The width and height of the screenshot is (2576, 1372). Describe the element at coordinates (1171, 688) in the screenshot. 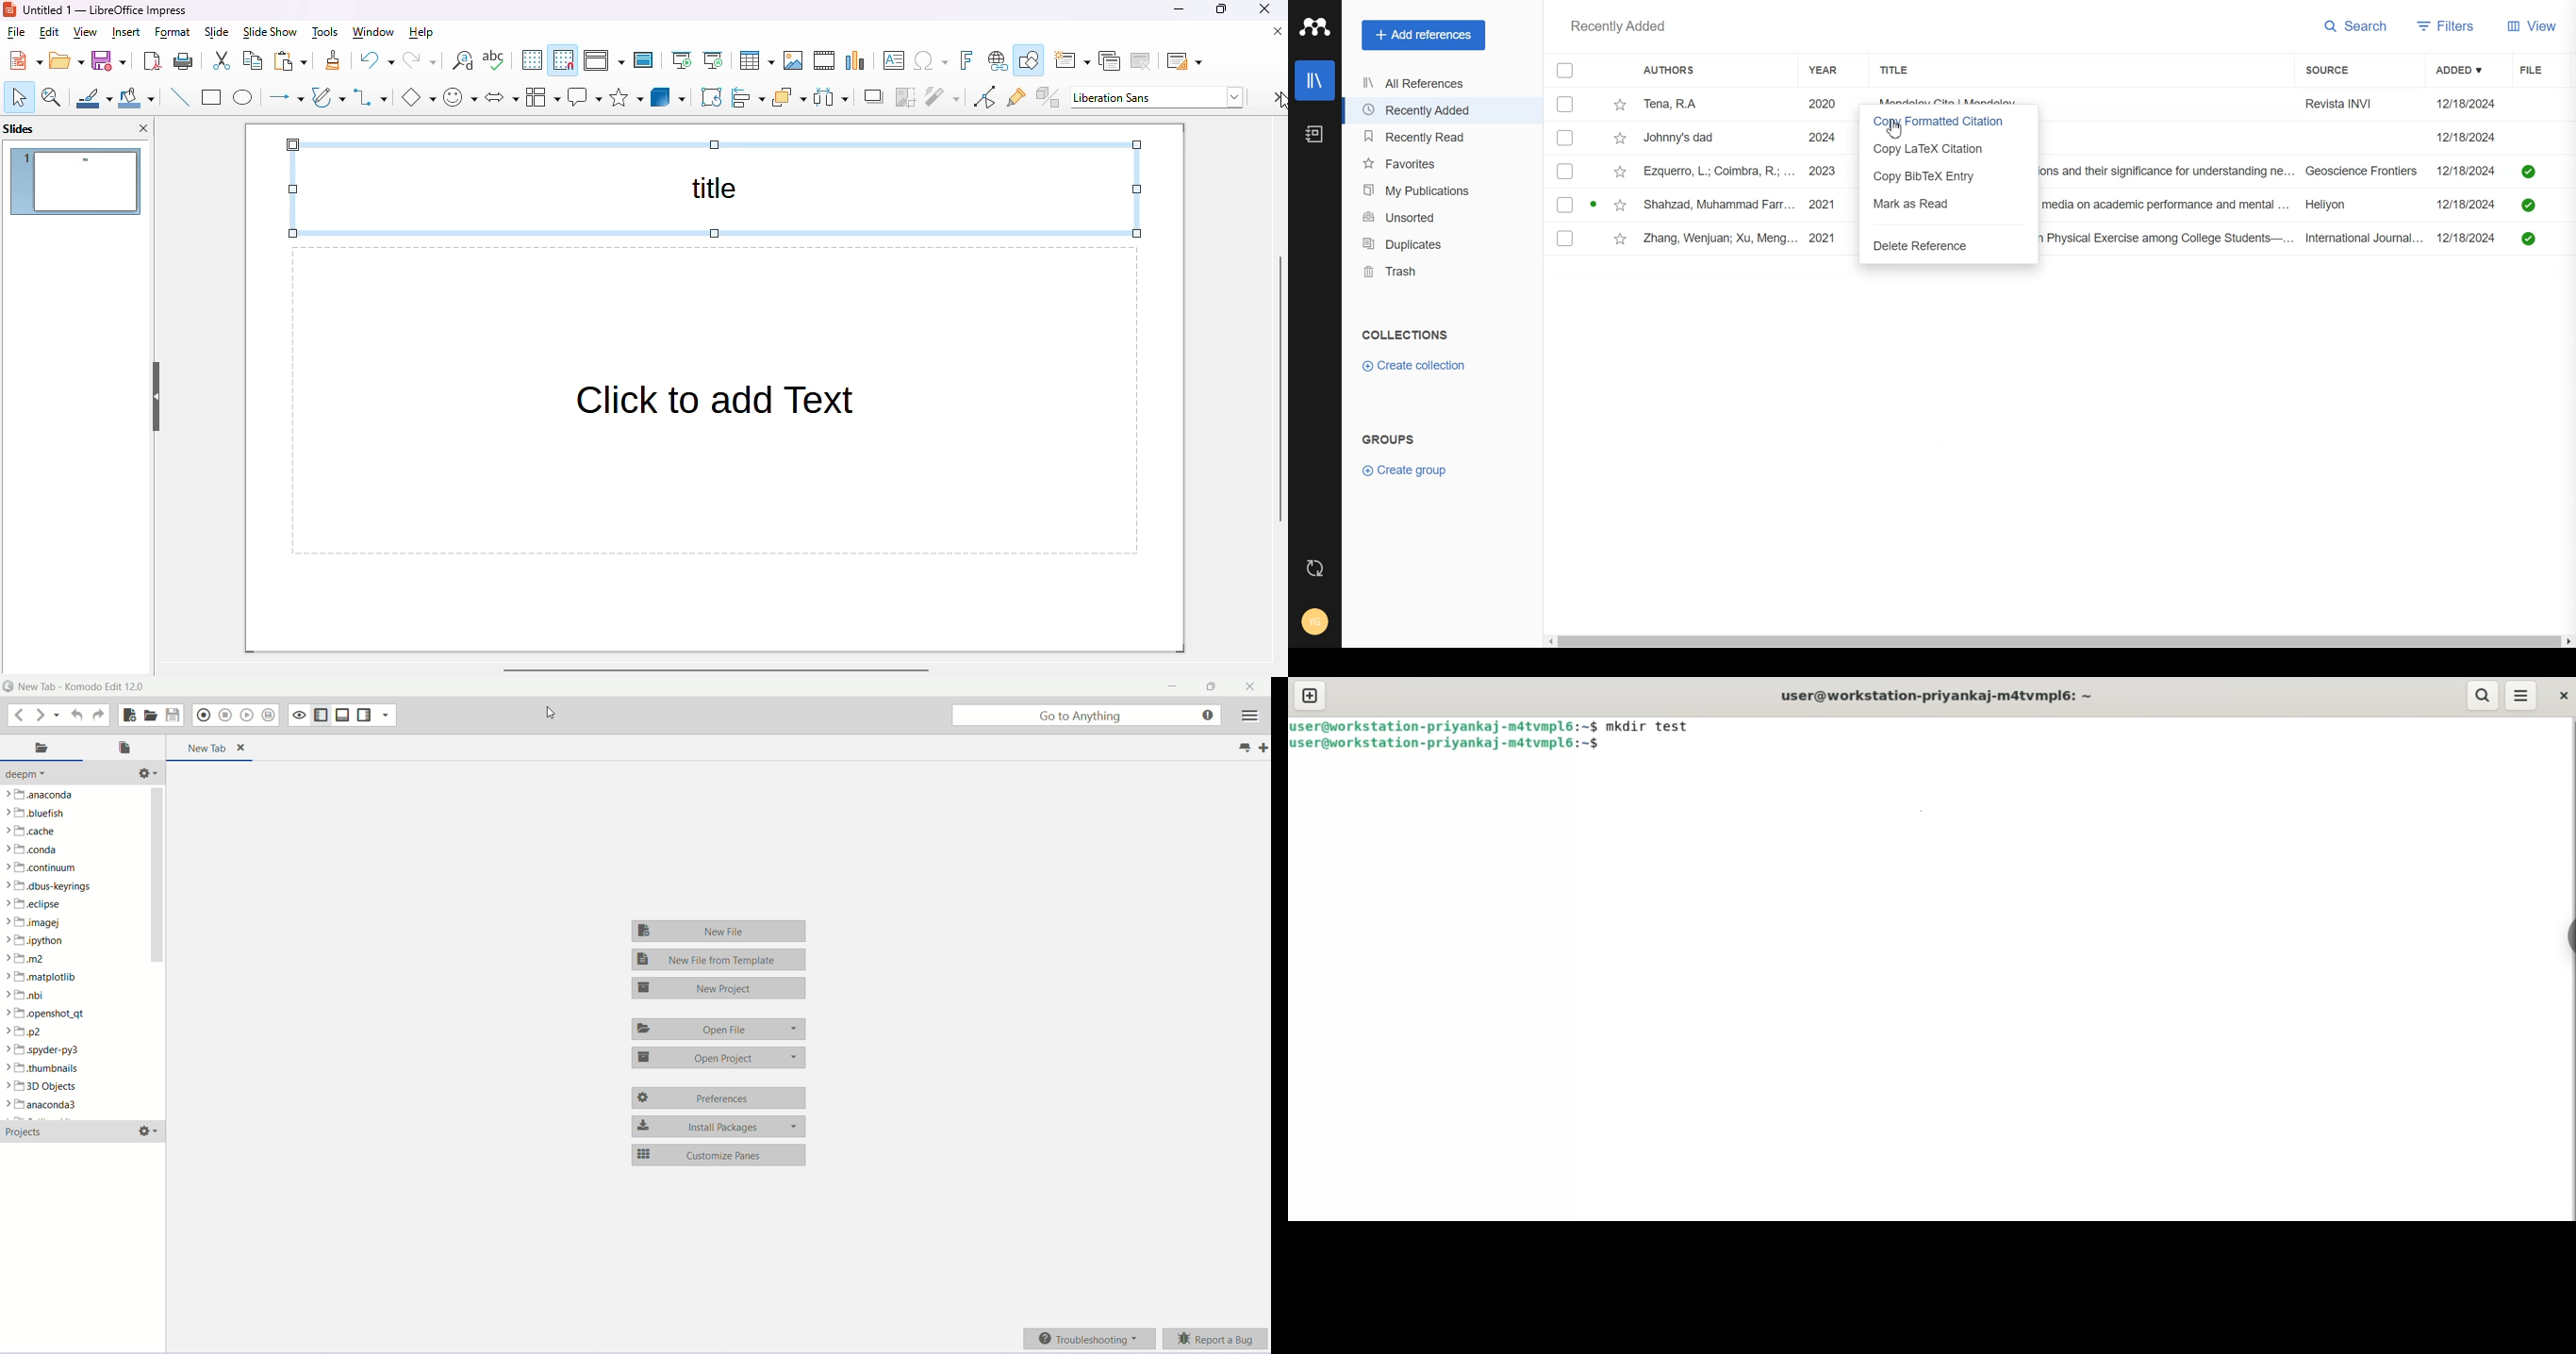

I see `minimize` at that location.